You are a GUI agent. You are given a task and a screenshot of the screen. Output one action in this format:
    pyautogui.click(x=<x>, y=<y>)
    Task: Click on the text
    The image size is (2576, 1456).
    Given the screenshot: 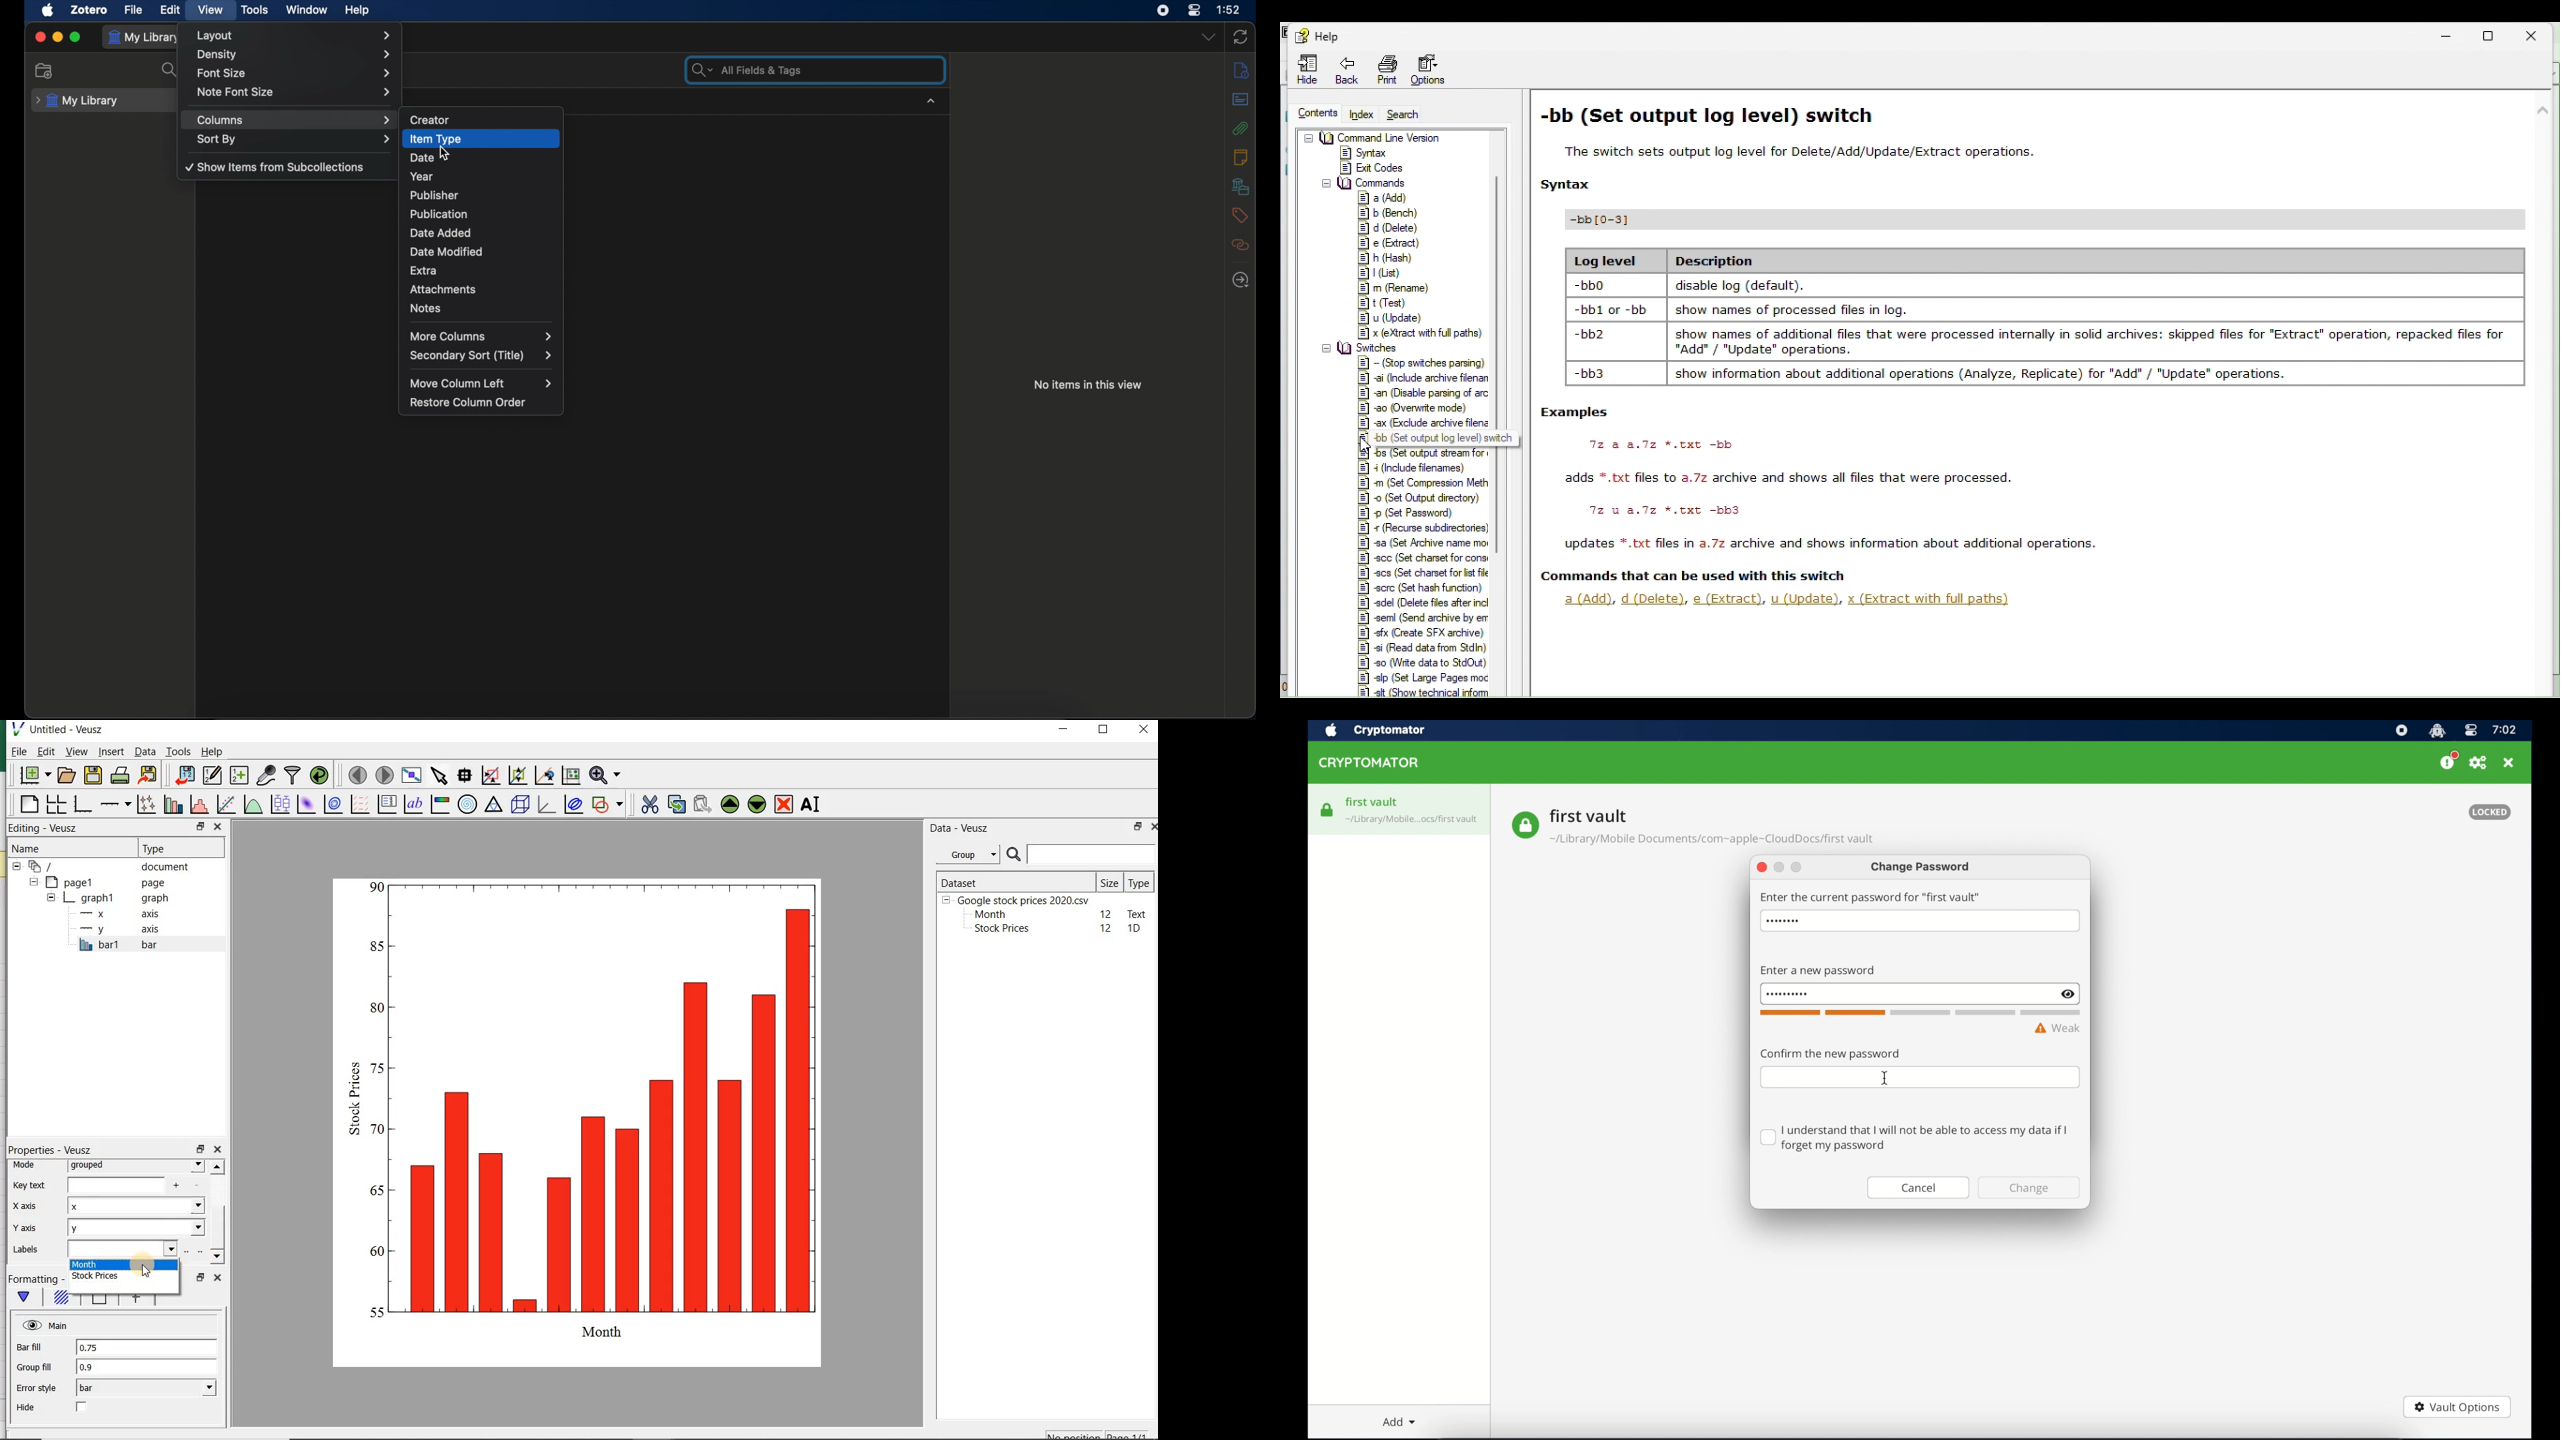 What is the action you would take?
    pyautogui.click(x=1135, y=913)
    